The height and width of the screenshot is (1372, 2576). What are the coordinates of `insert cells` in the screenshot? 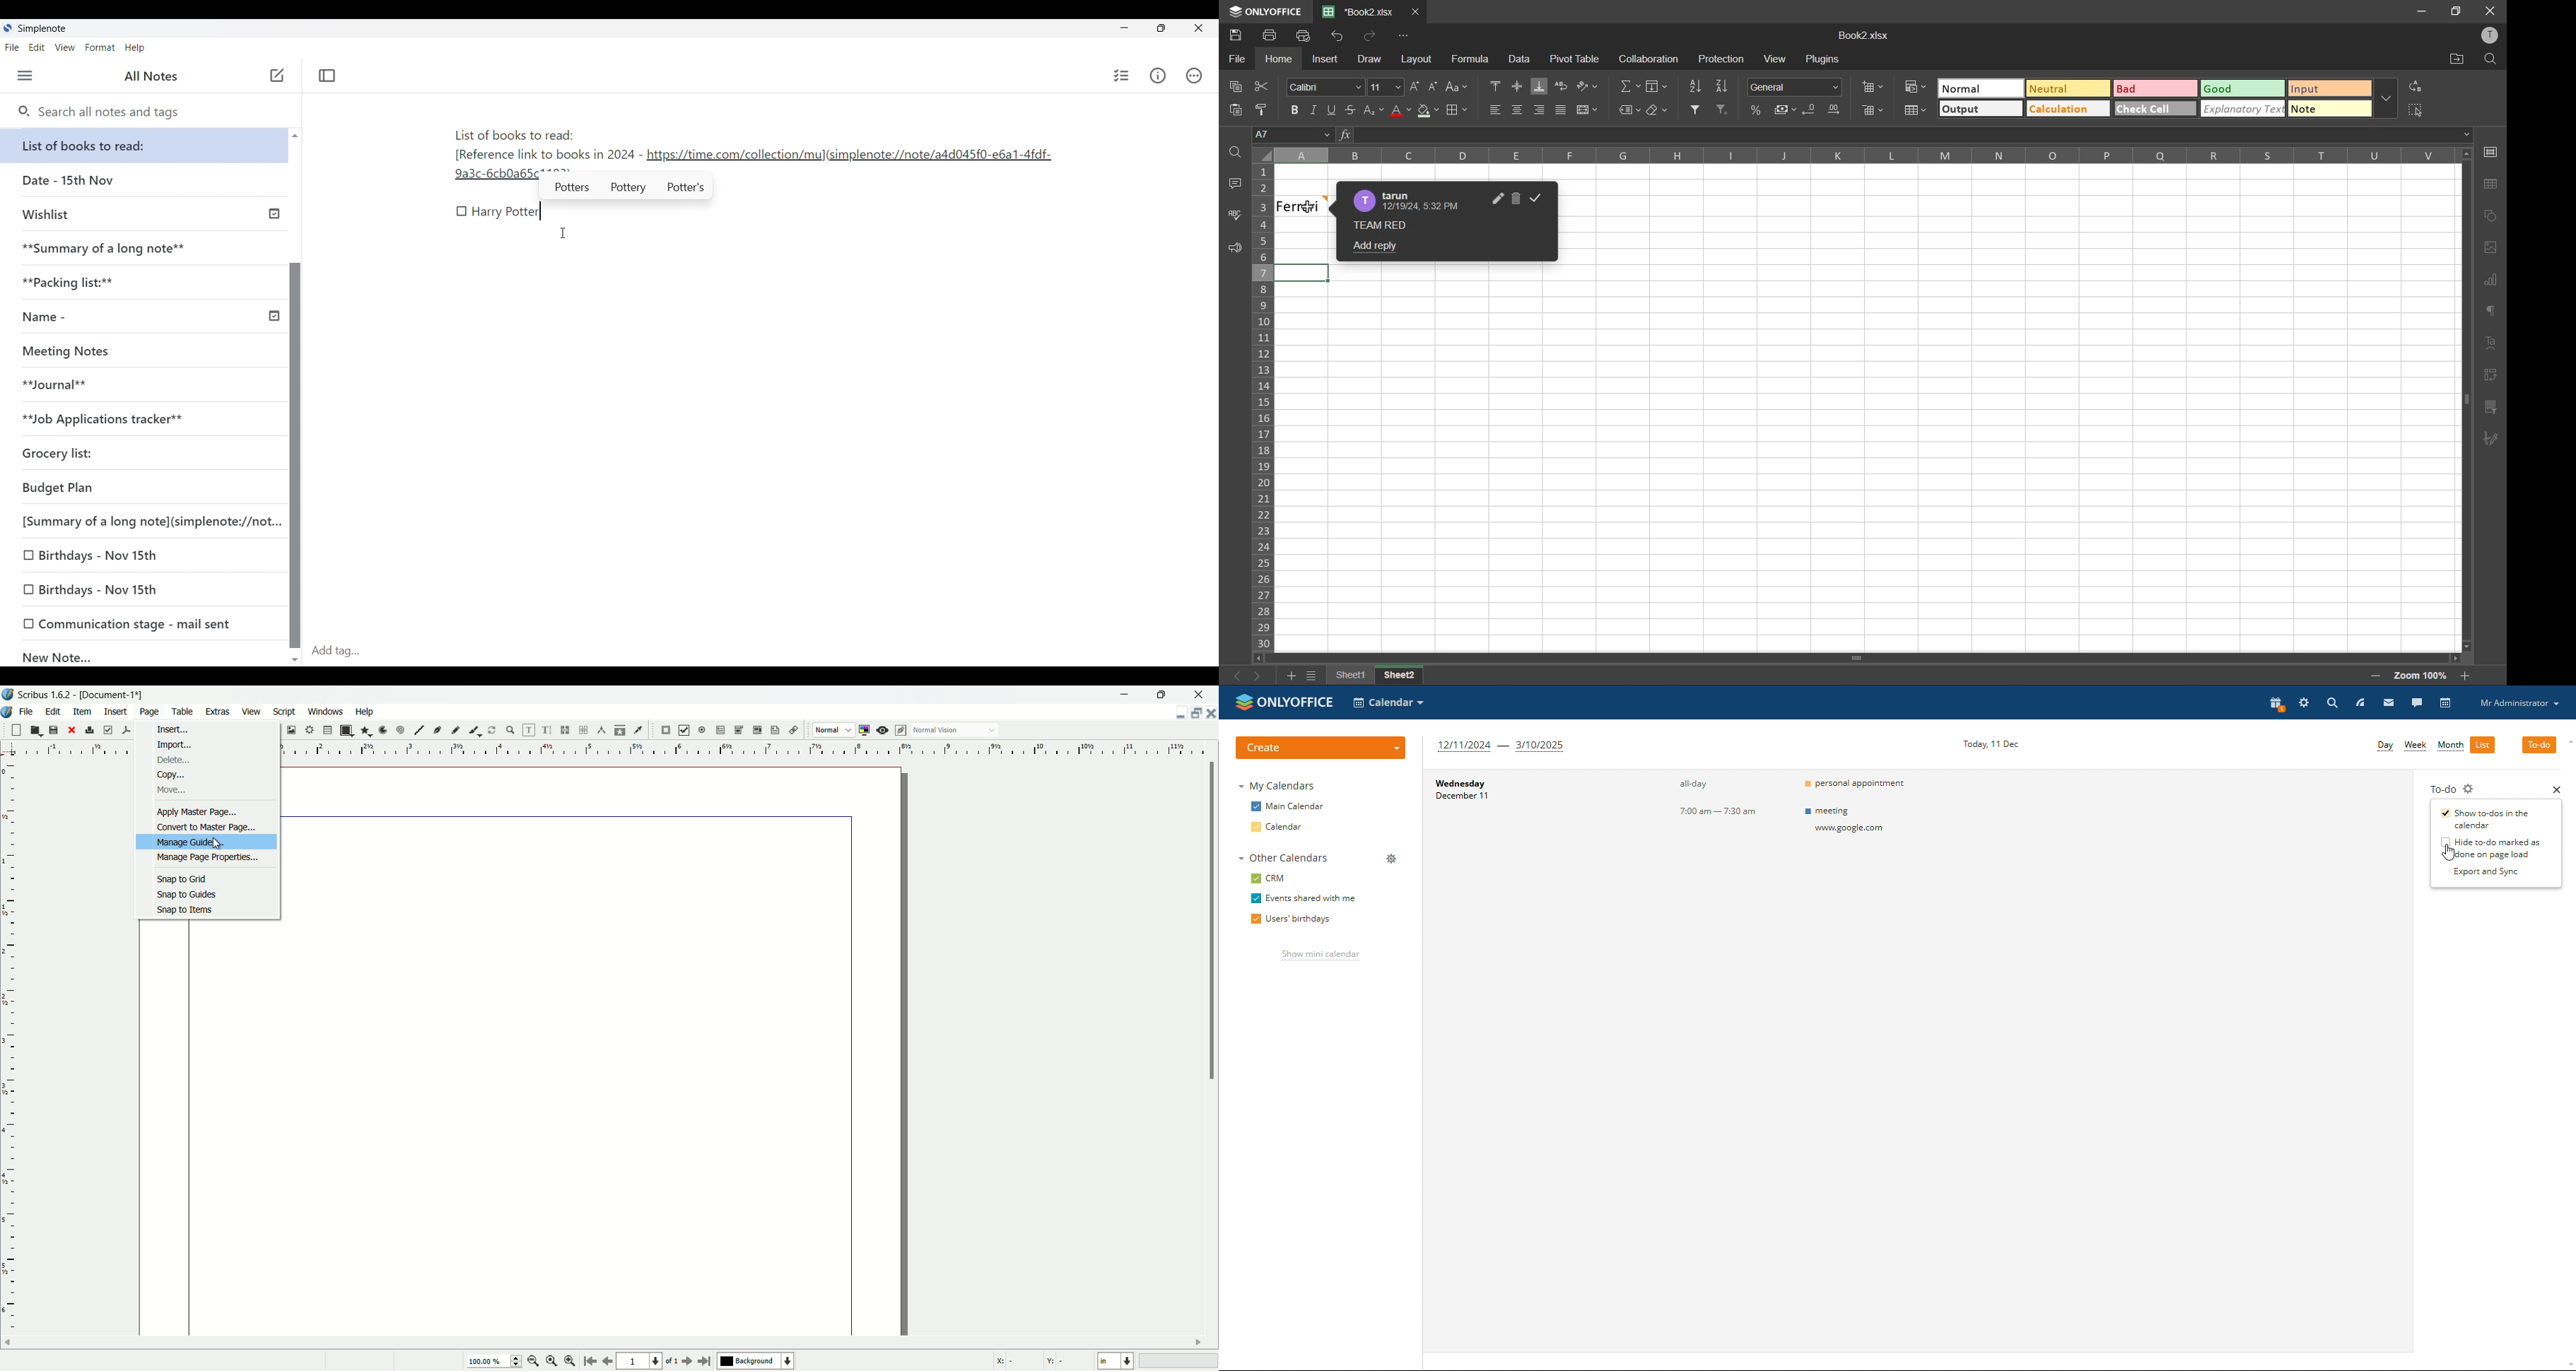 It's located at (1875, 89).